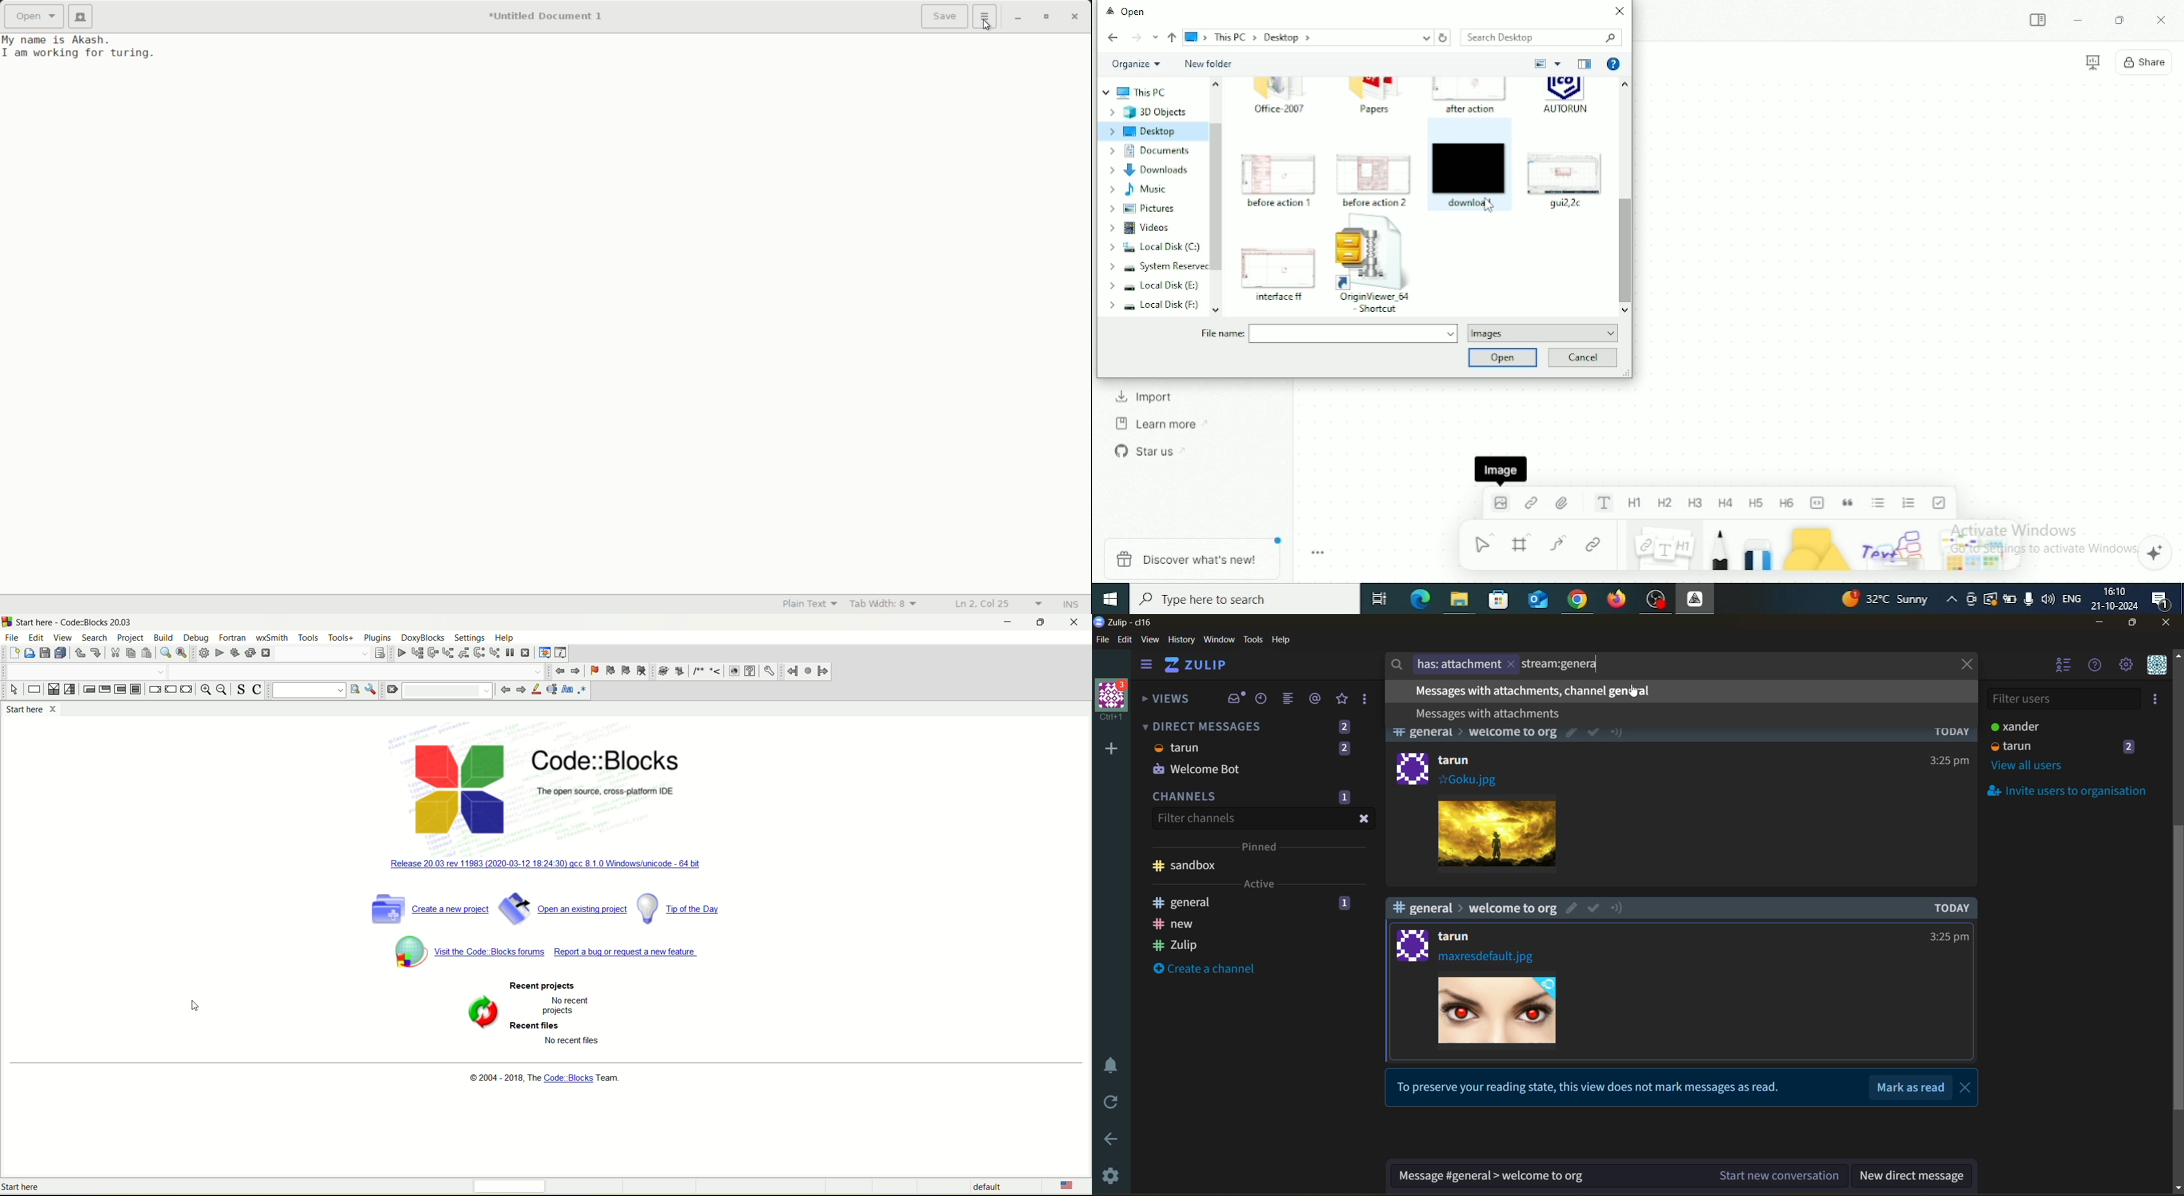 The image size is (2184, 1204). Describe the element at coordinates (1379, 599) in the screenshot. I see `Task View` at that location.